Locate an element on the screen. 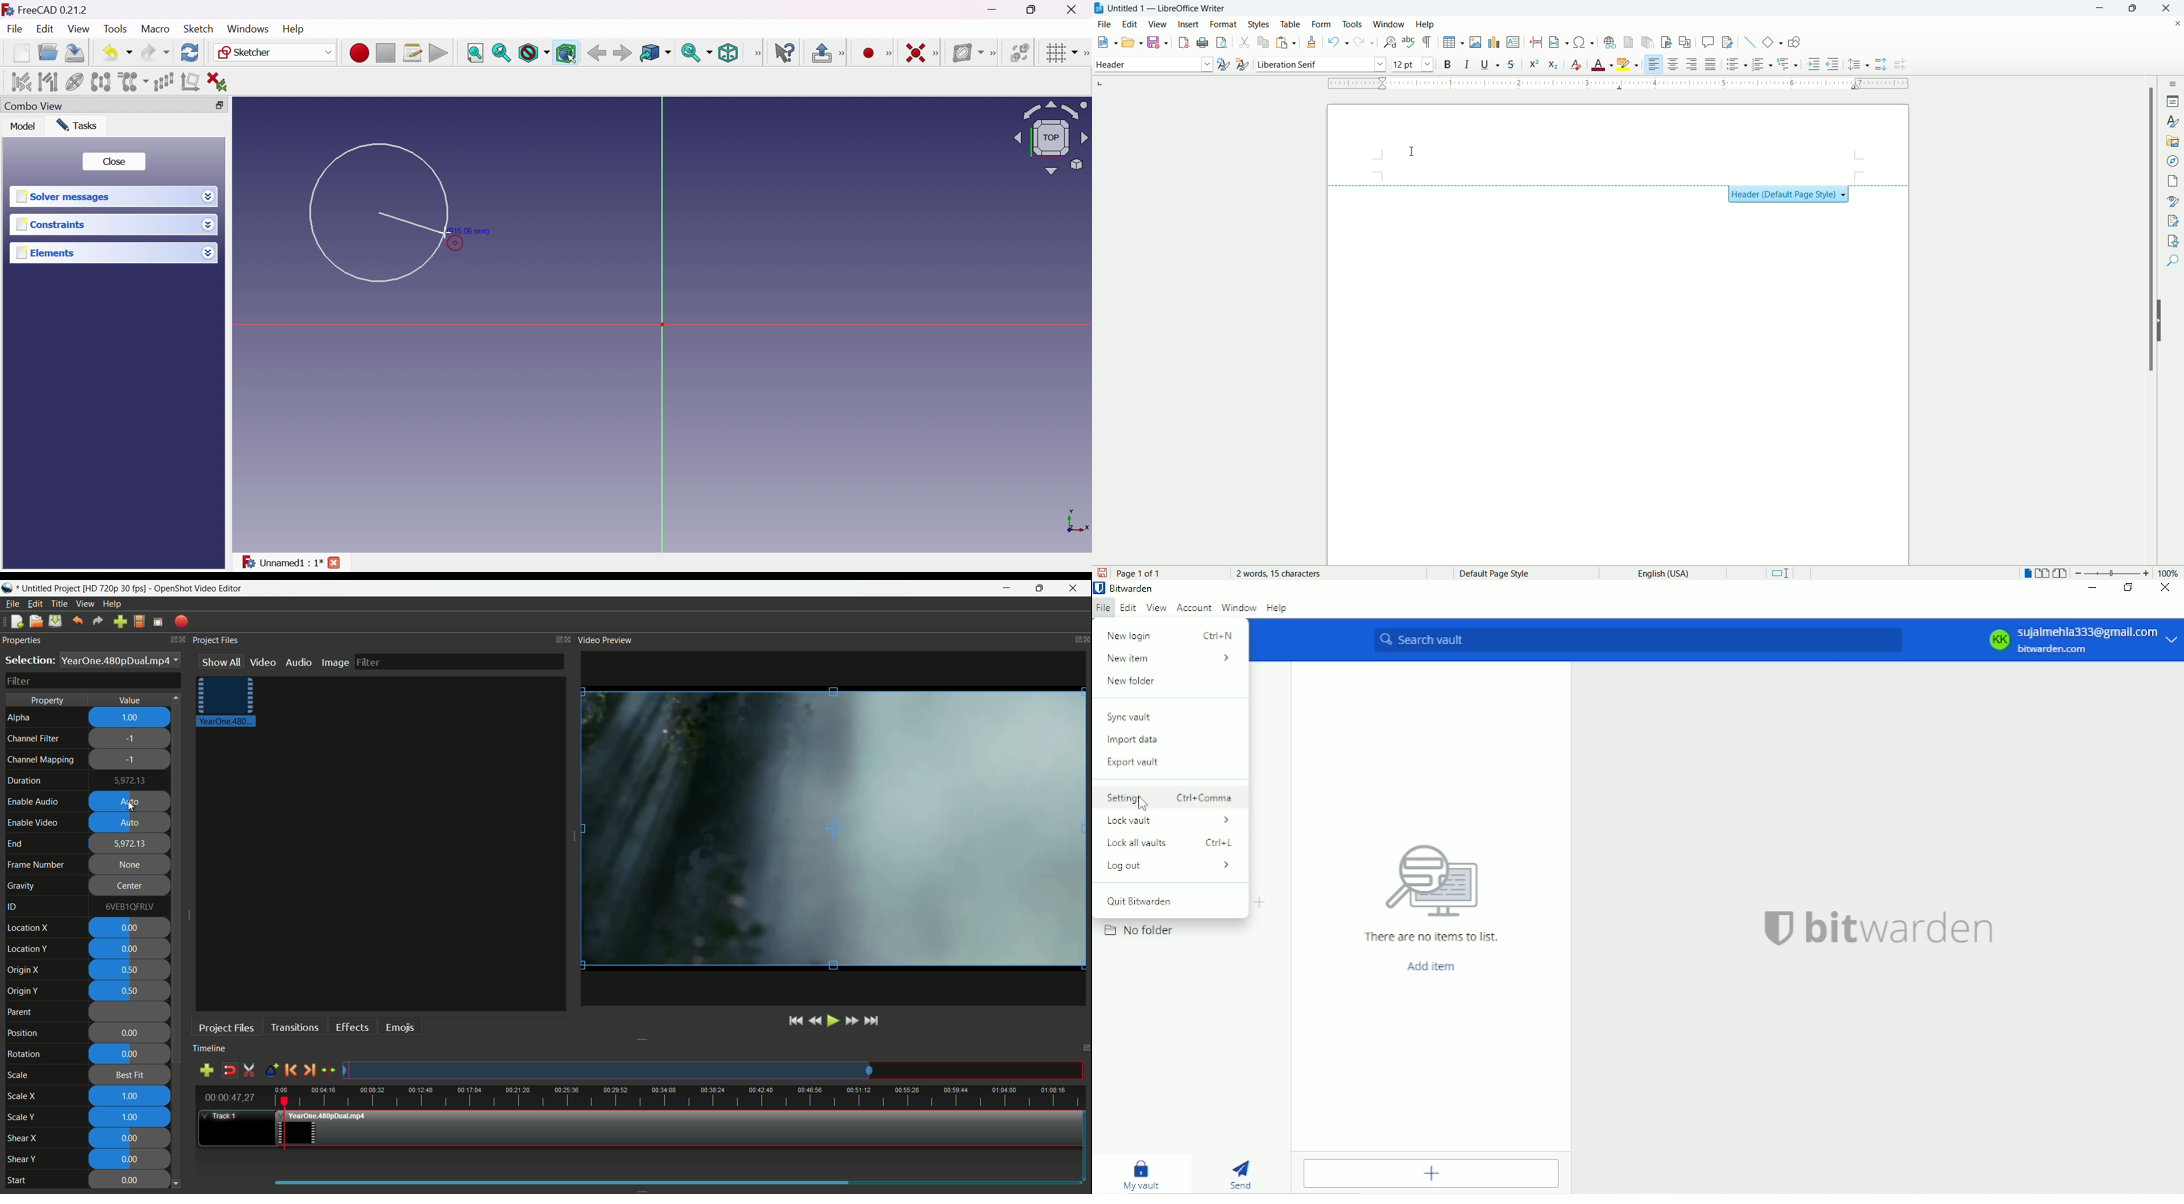 Image resolution: width=2184 pixels, height=1204 pixels. minimize is located at coordinates (2098, 7).